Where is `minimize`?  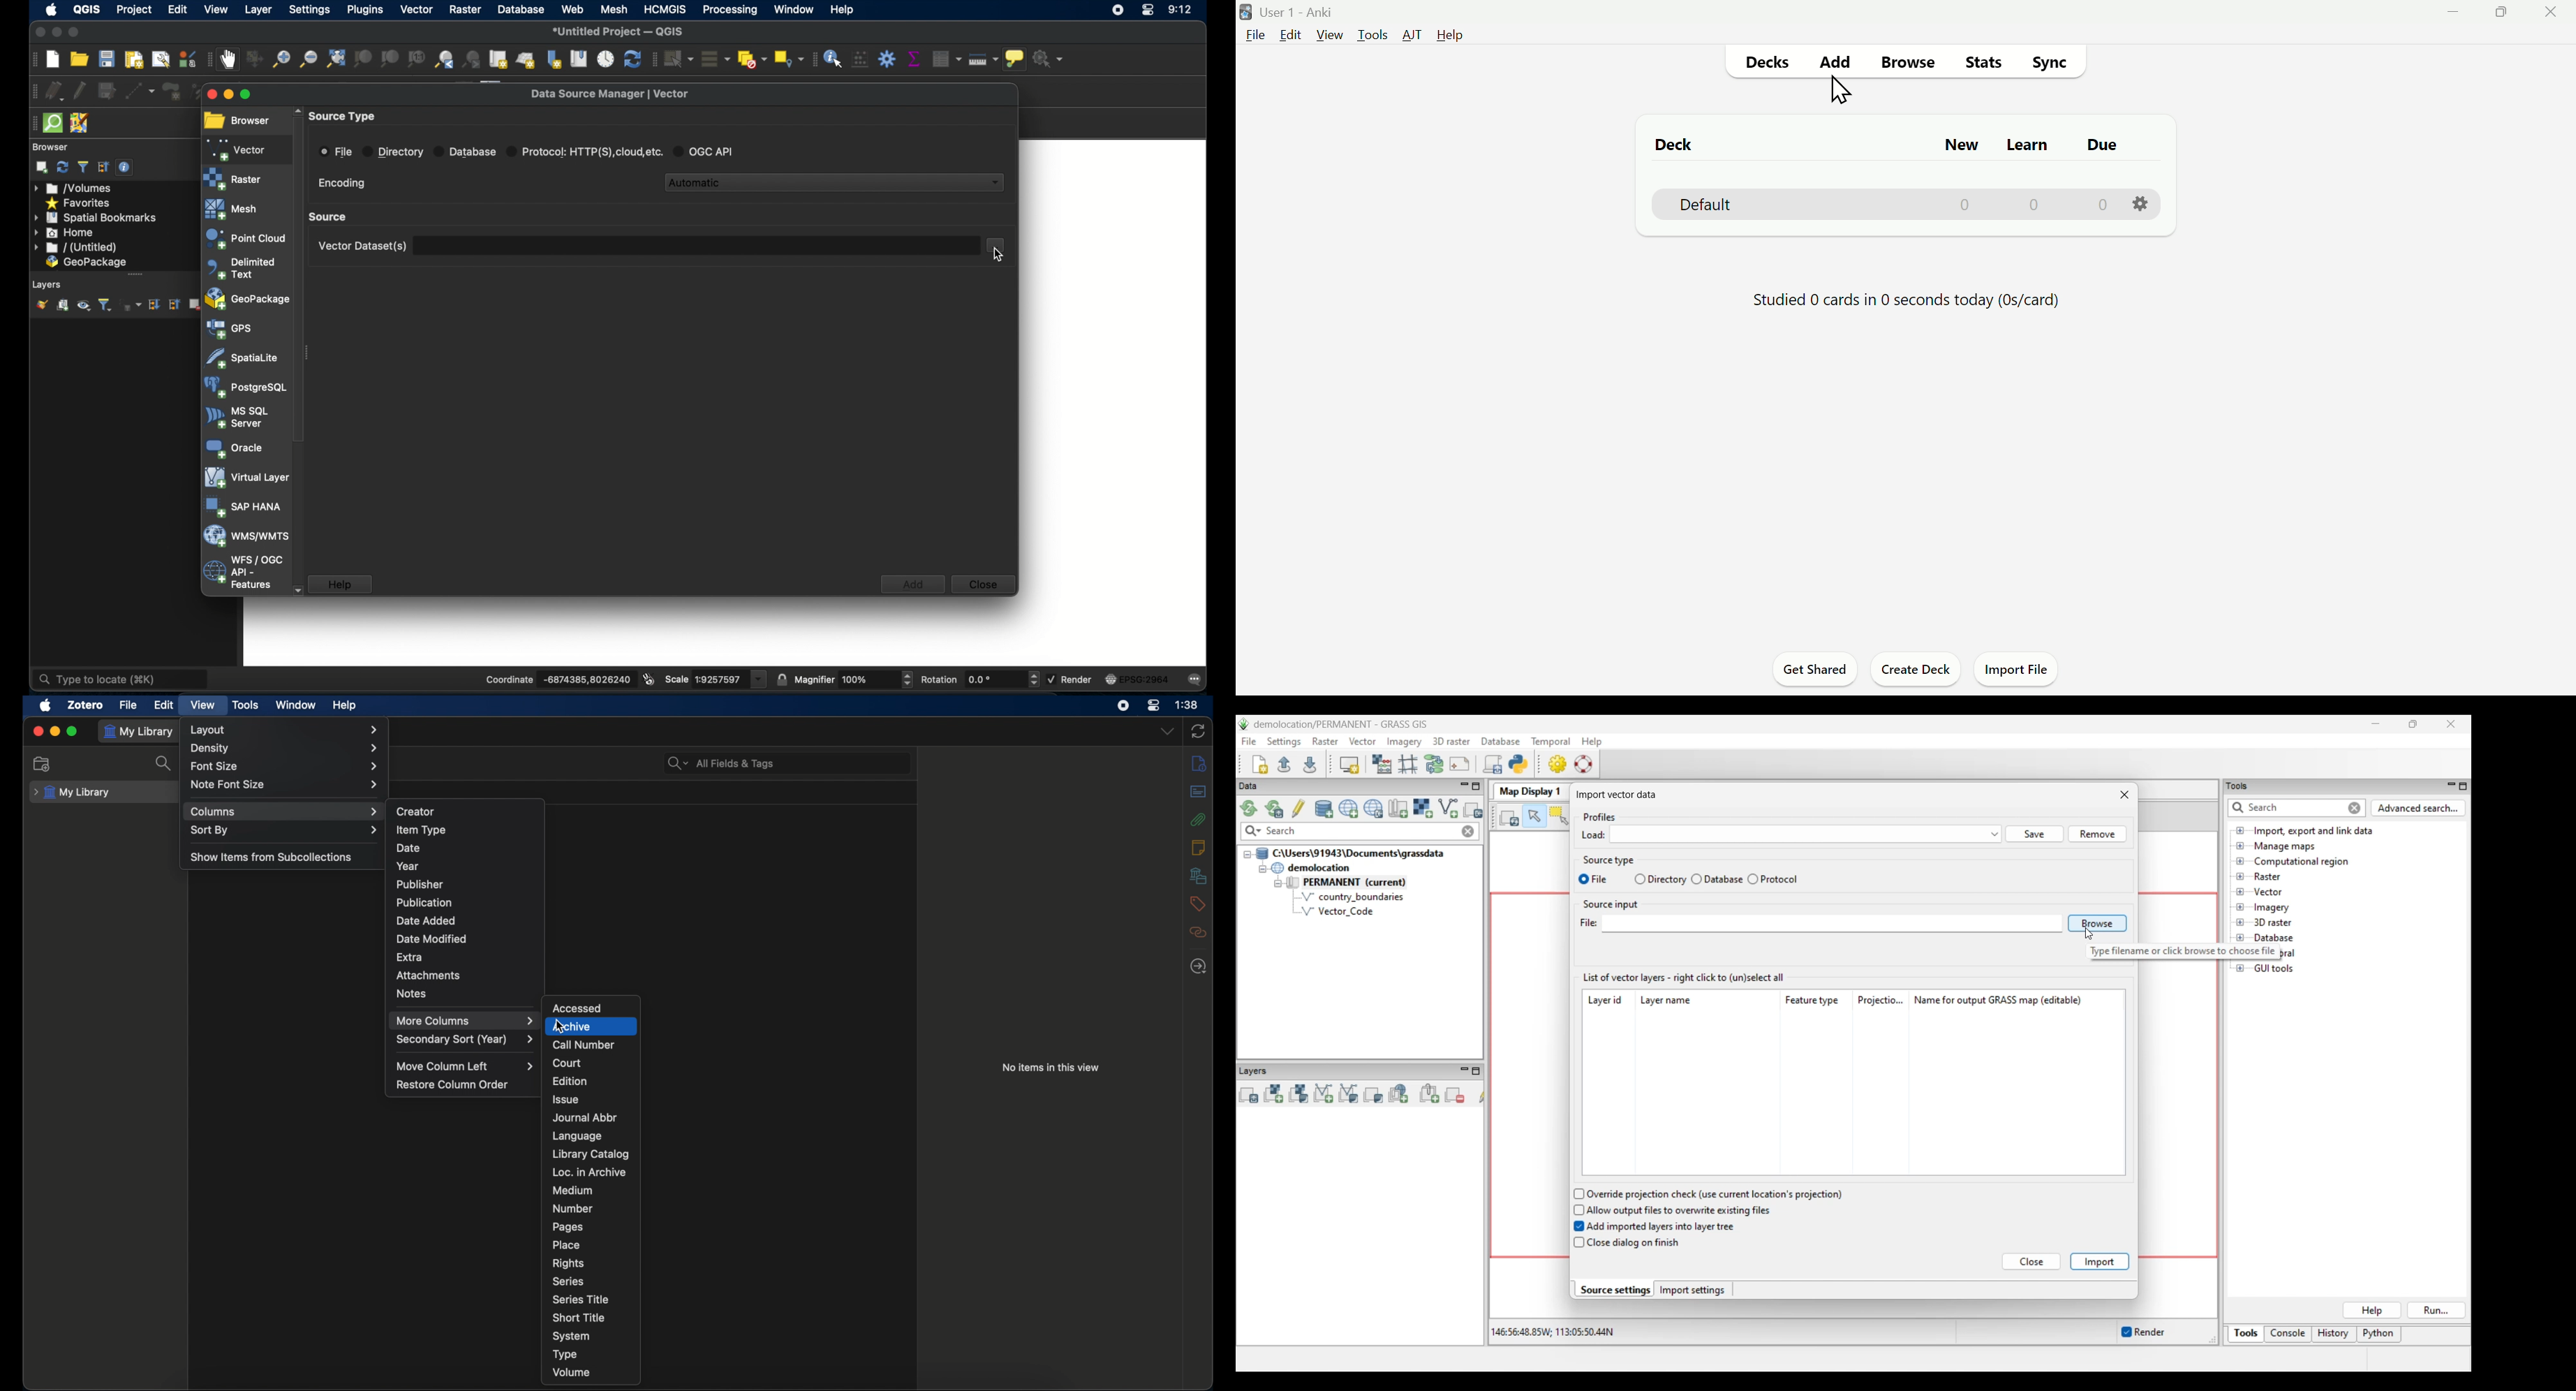
minimize is located at coordinates (55, 732).